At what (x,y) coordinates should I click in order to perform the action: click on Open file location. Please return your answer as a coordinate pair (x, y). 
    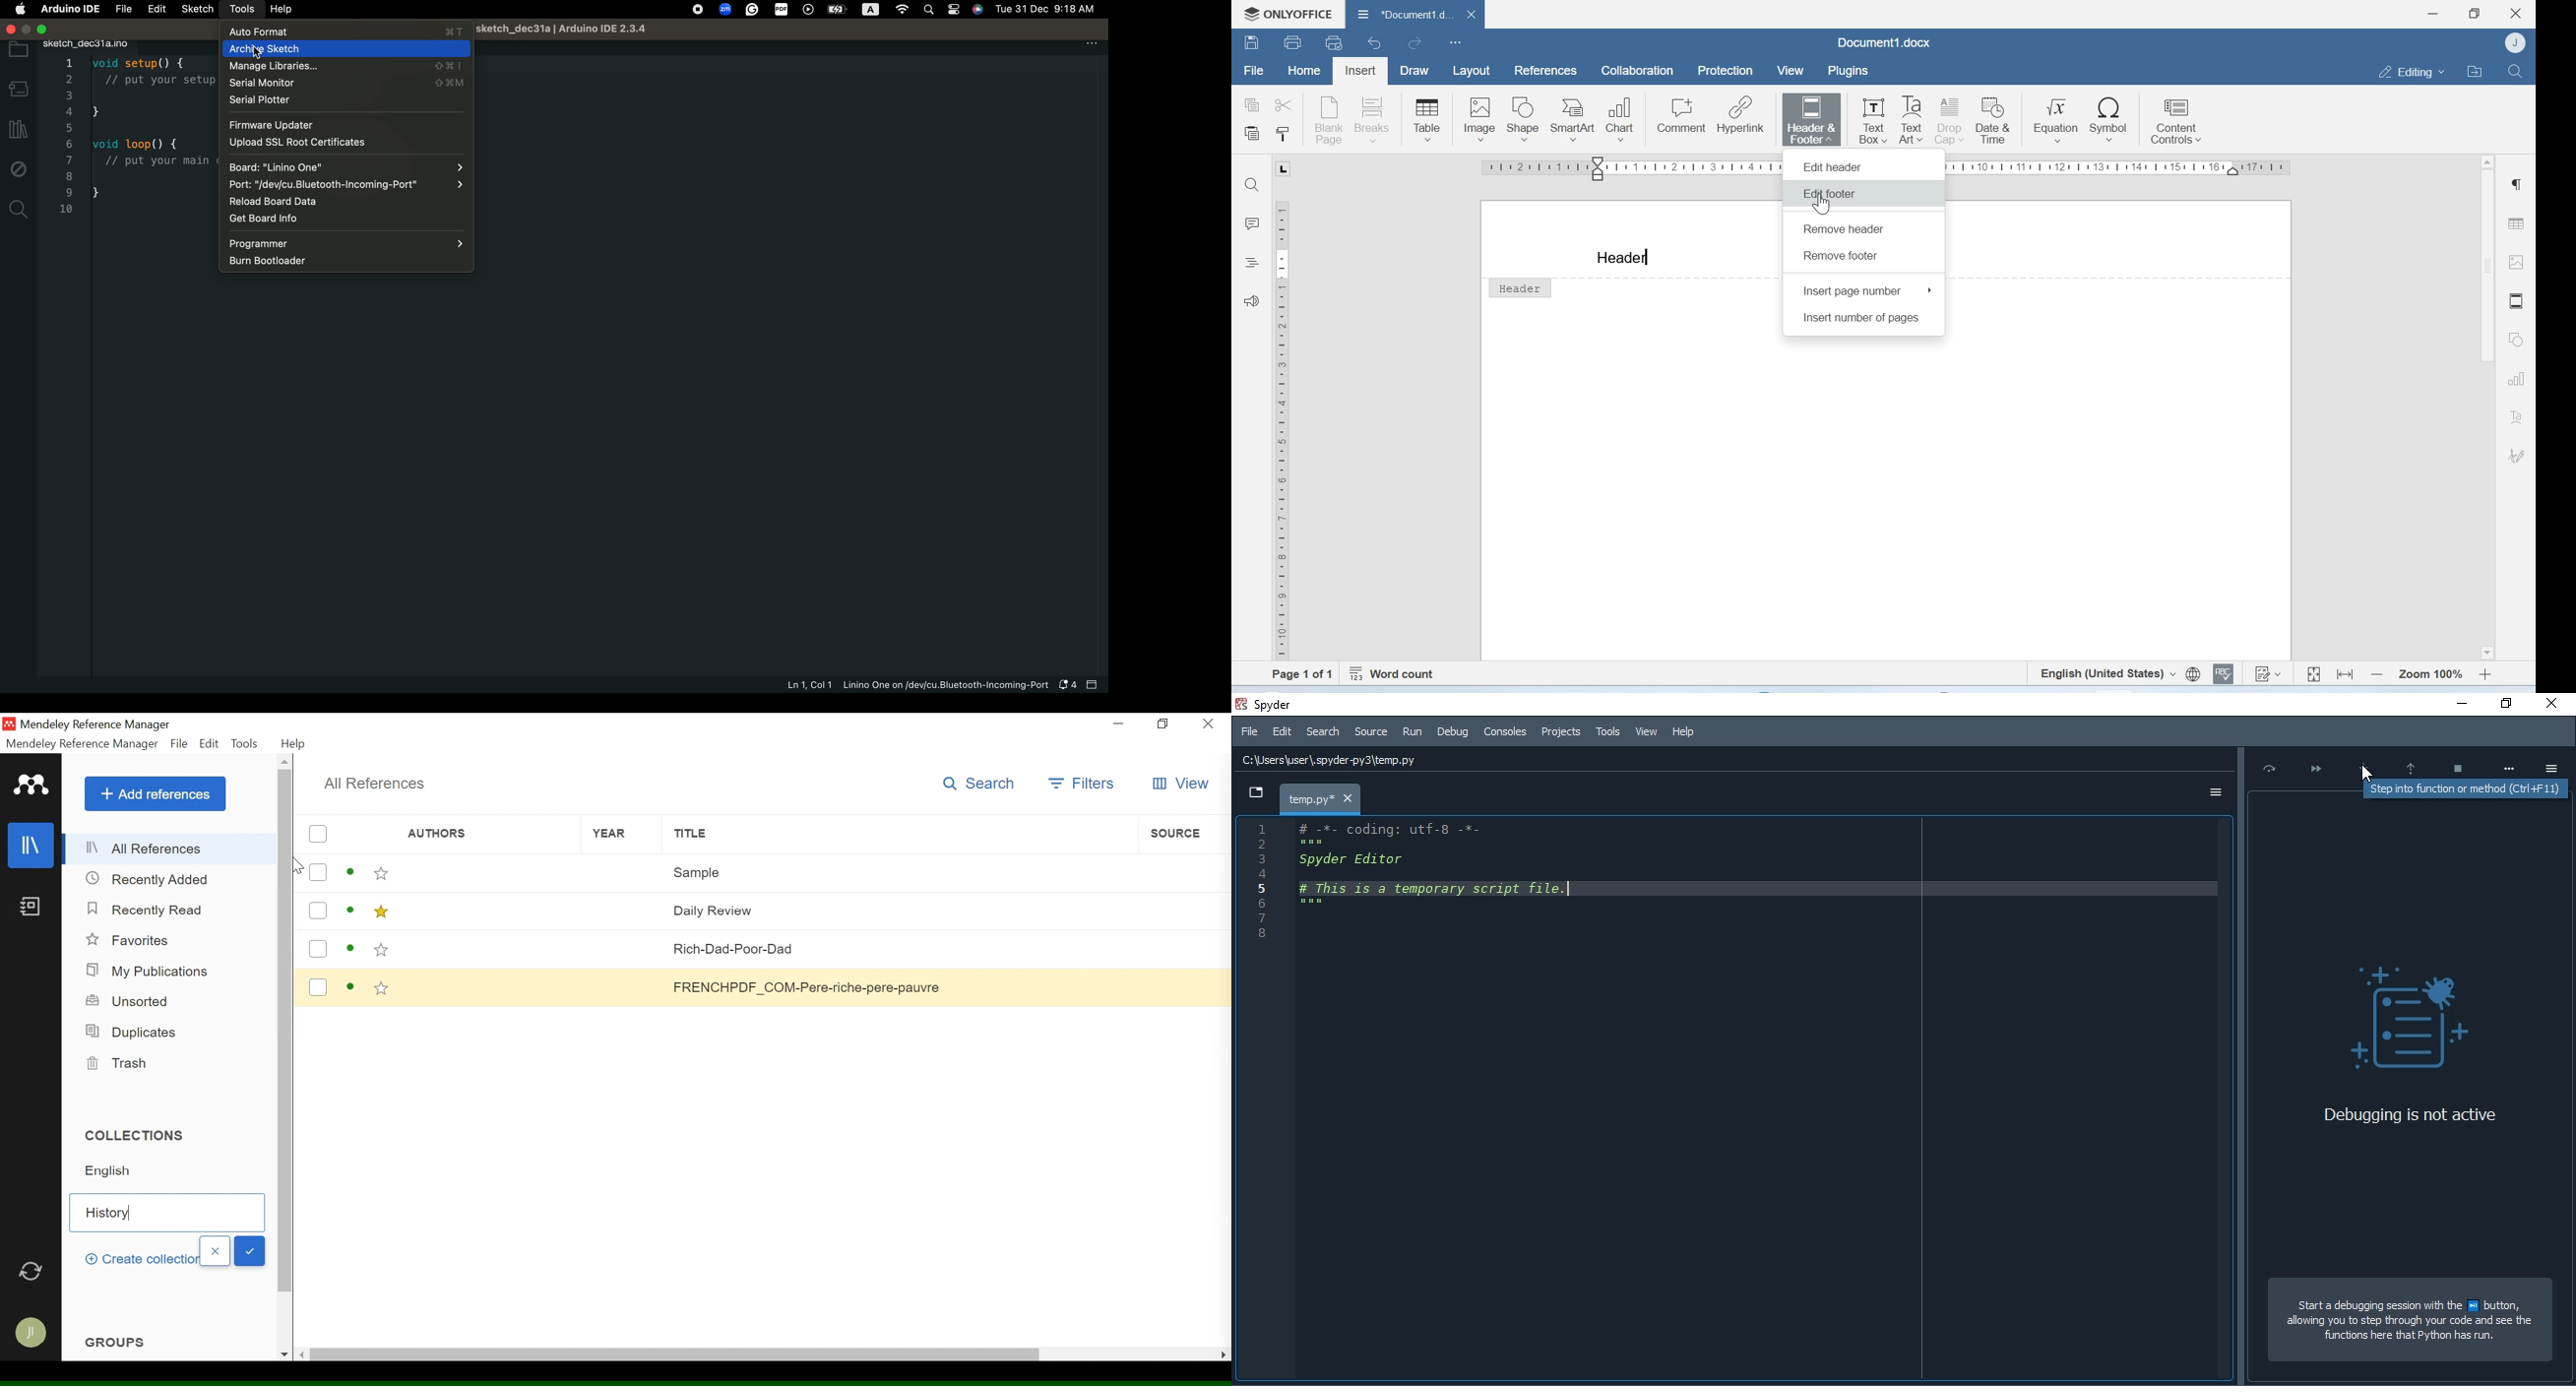
    Looking at the image, I should click on (2474, 70).